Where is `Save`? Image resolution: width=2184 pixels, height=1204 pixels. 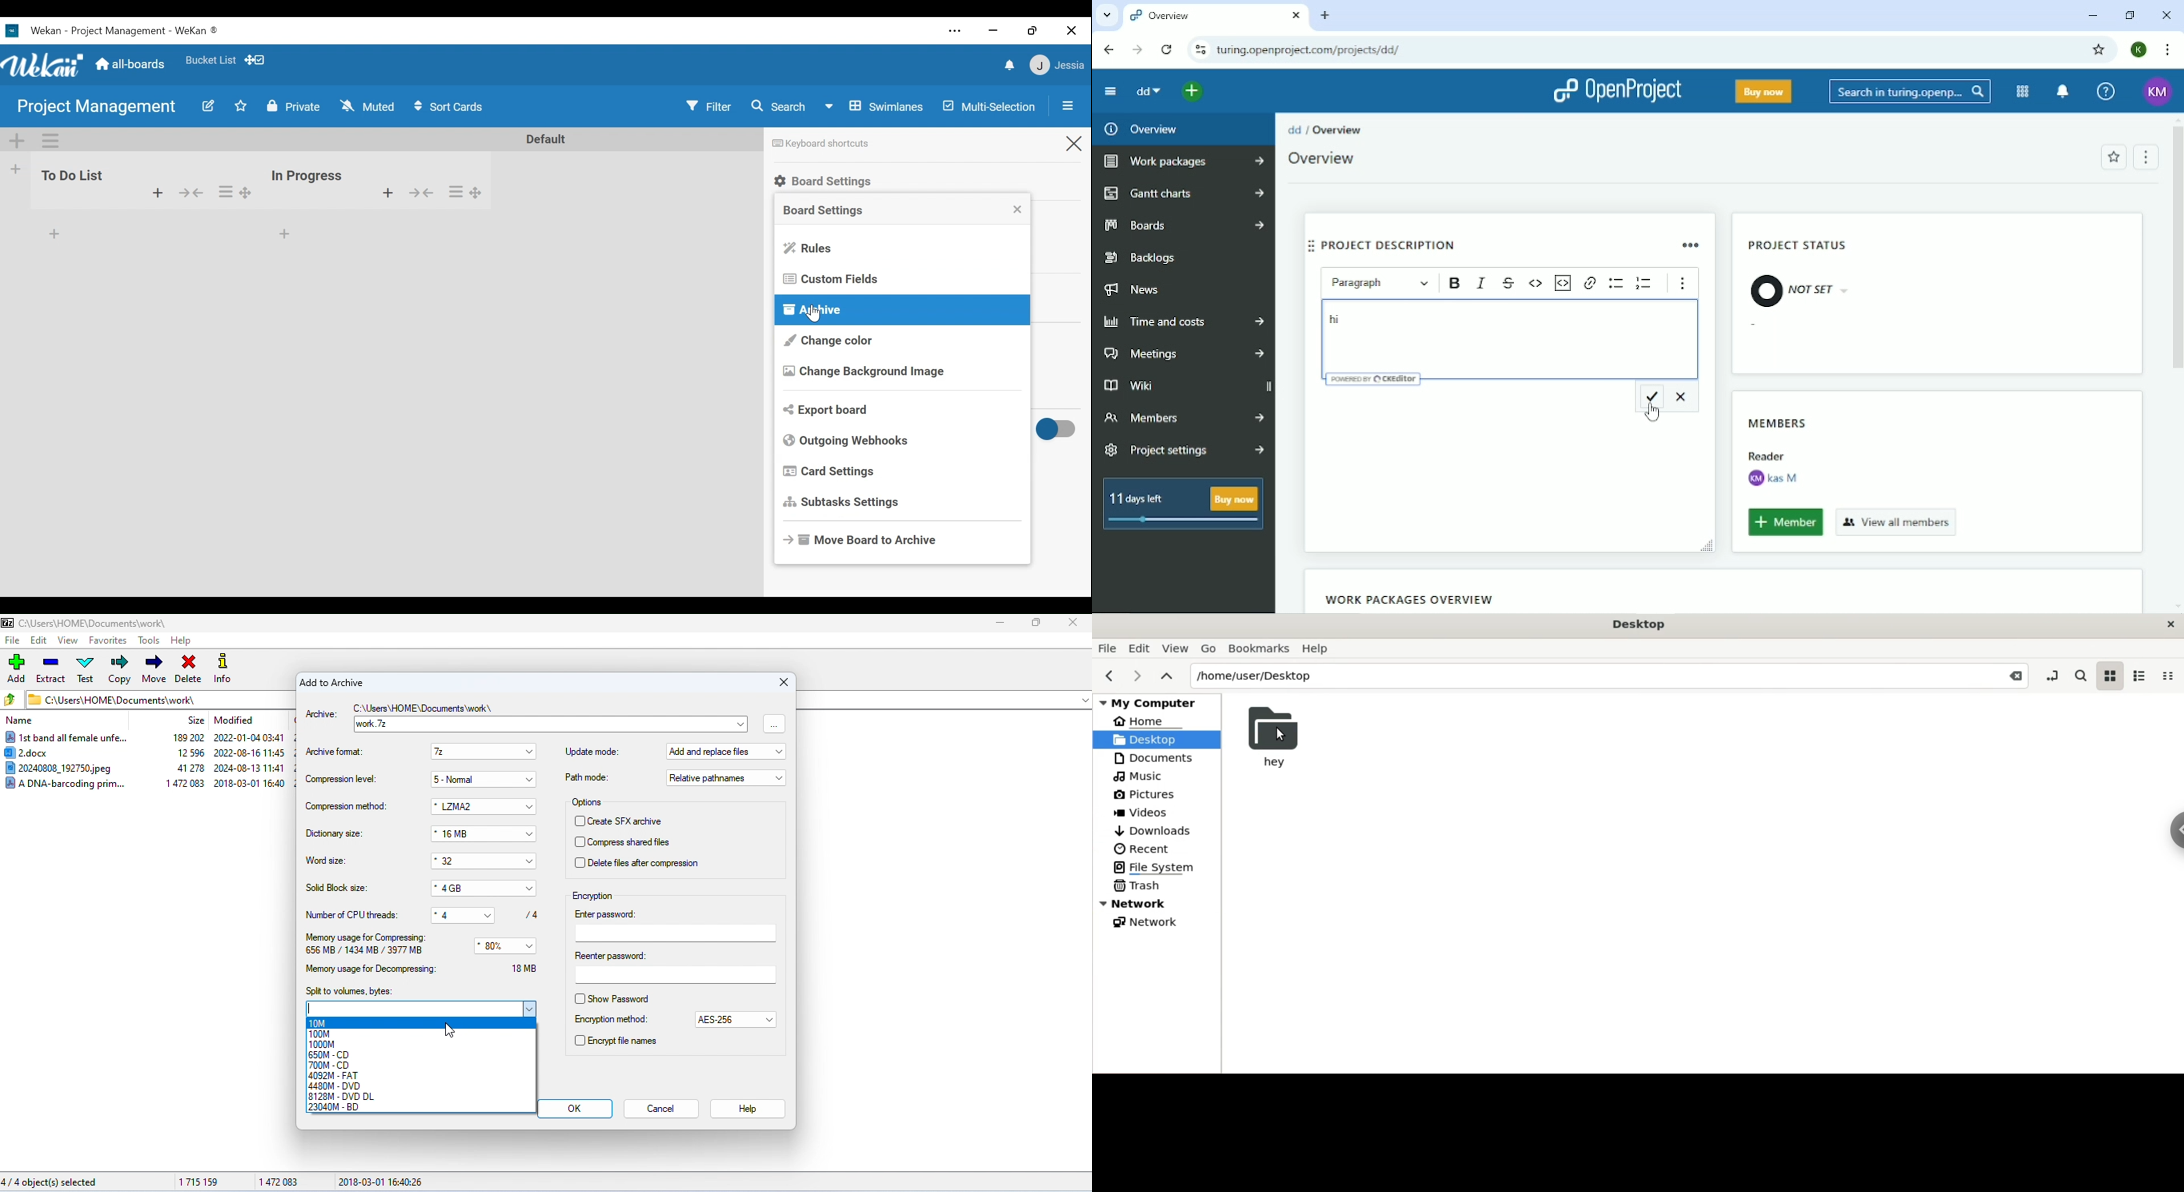 Save is located at coordinates (1651, 397).